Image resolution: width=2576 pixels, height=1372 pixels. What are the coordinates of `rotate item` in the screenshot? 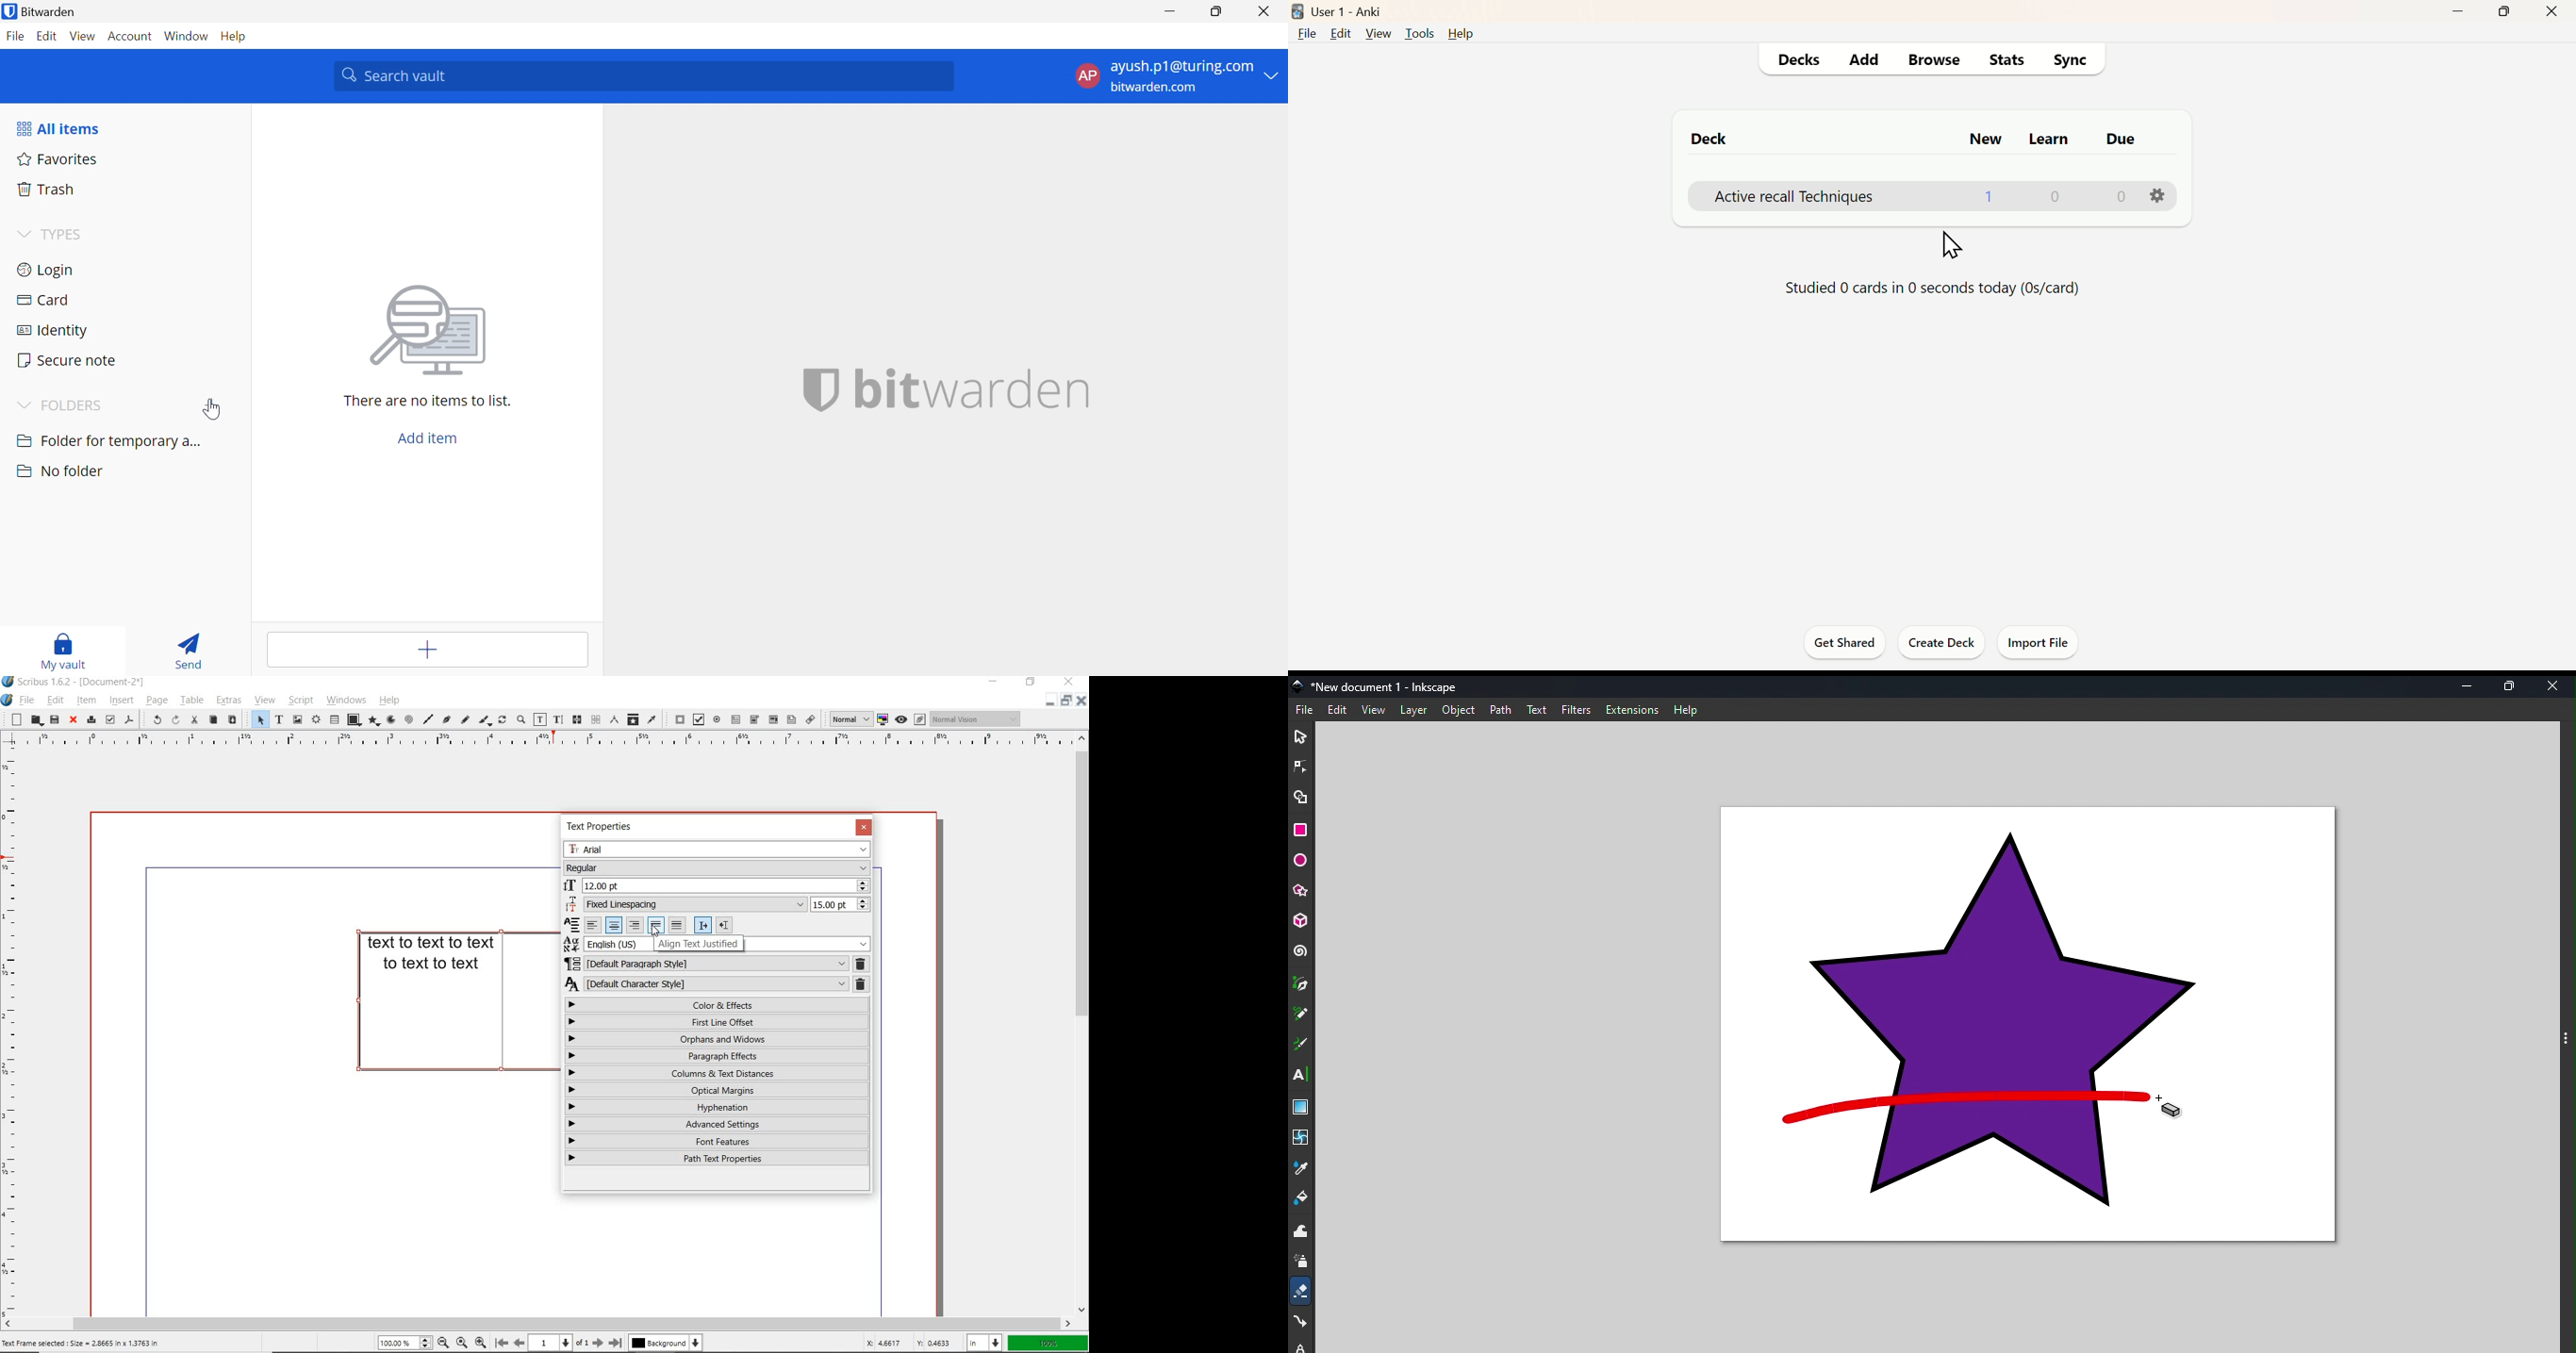 It's located at (501, 721).